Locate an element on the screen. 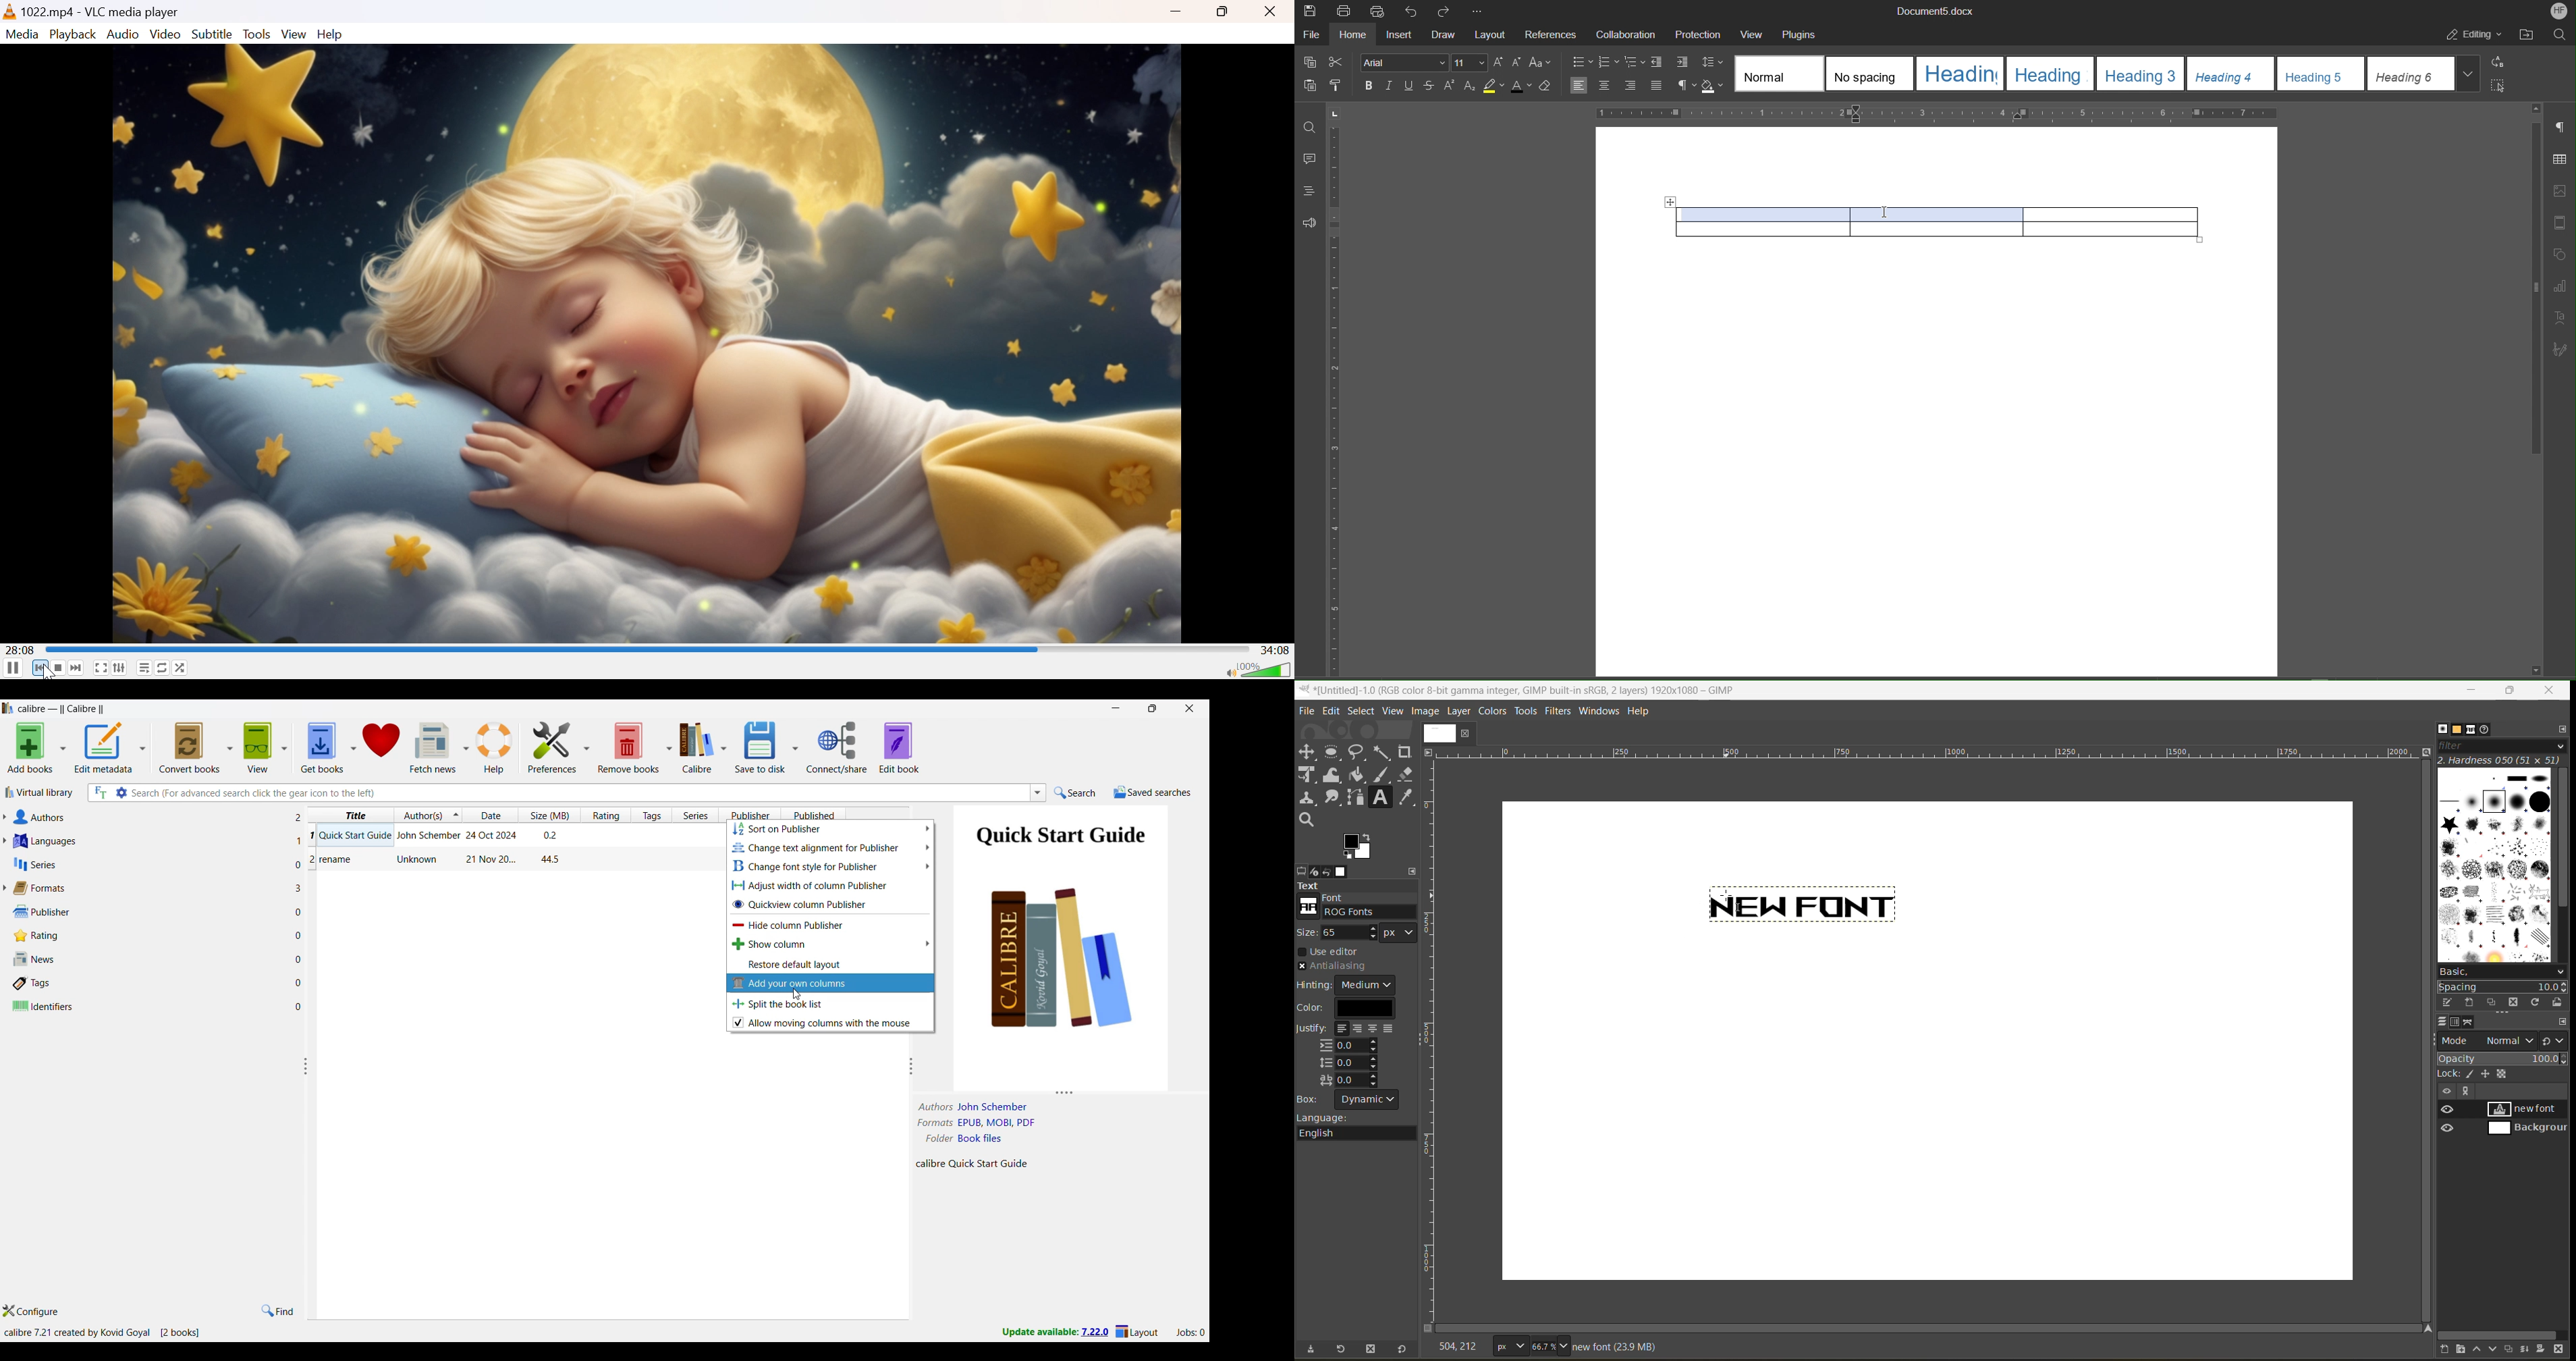  Layout is located at coordinates (1493, 37).